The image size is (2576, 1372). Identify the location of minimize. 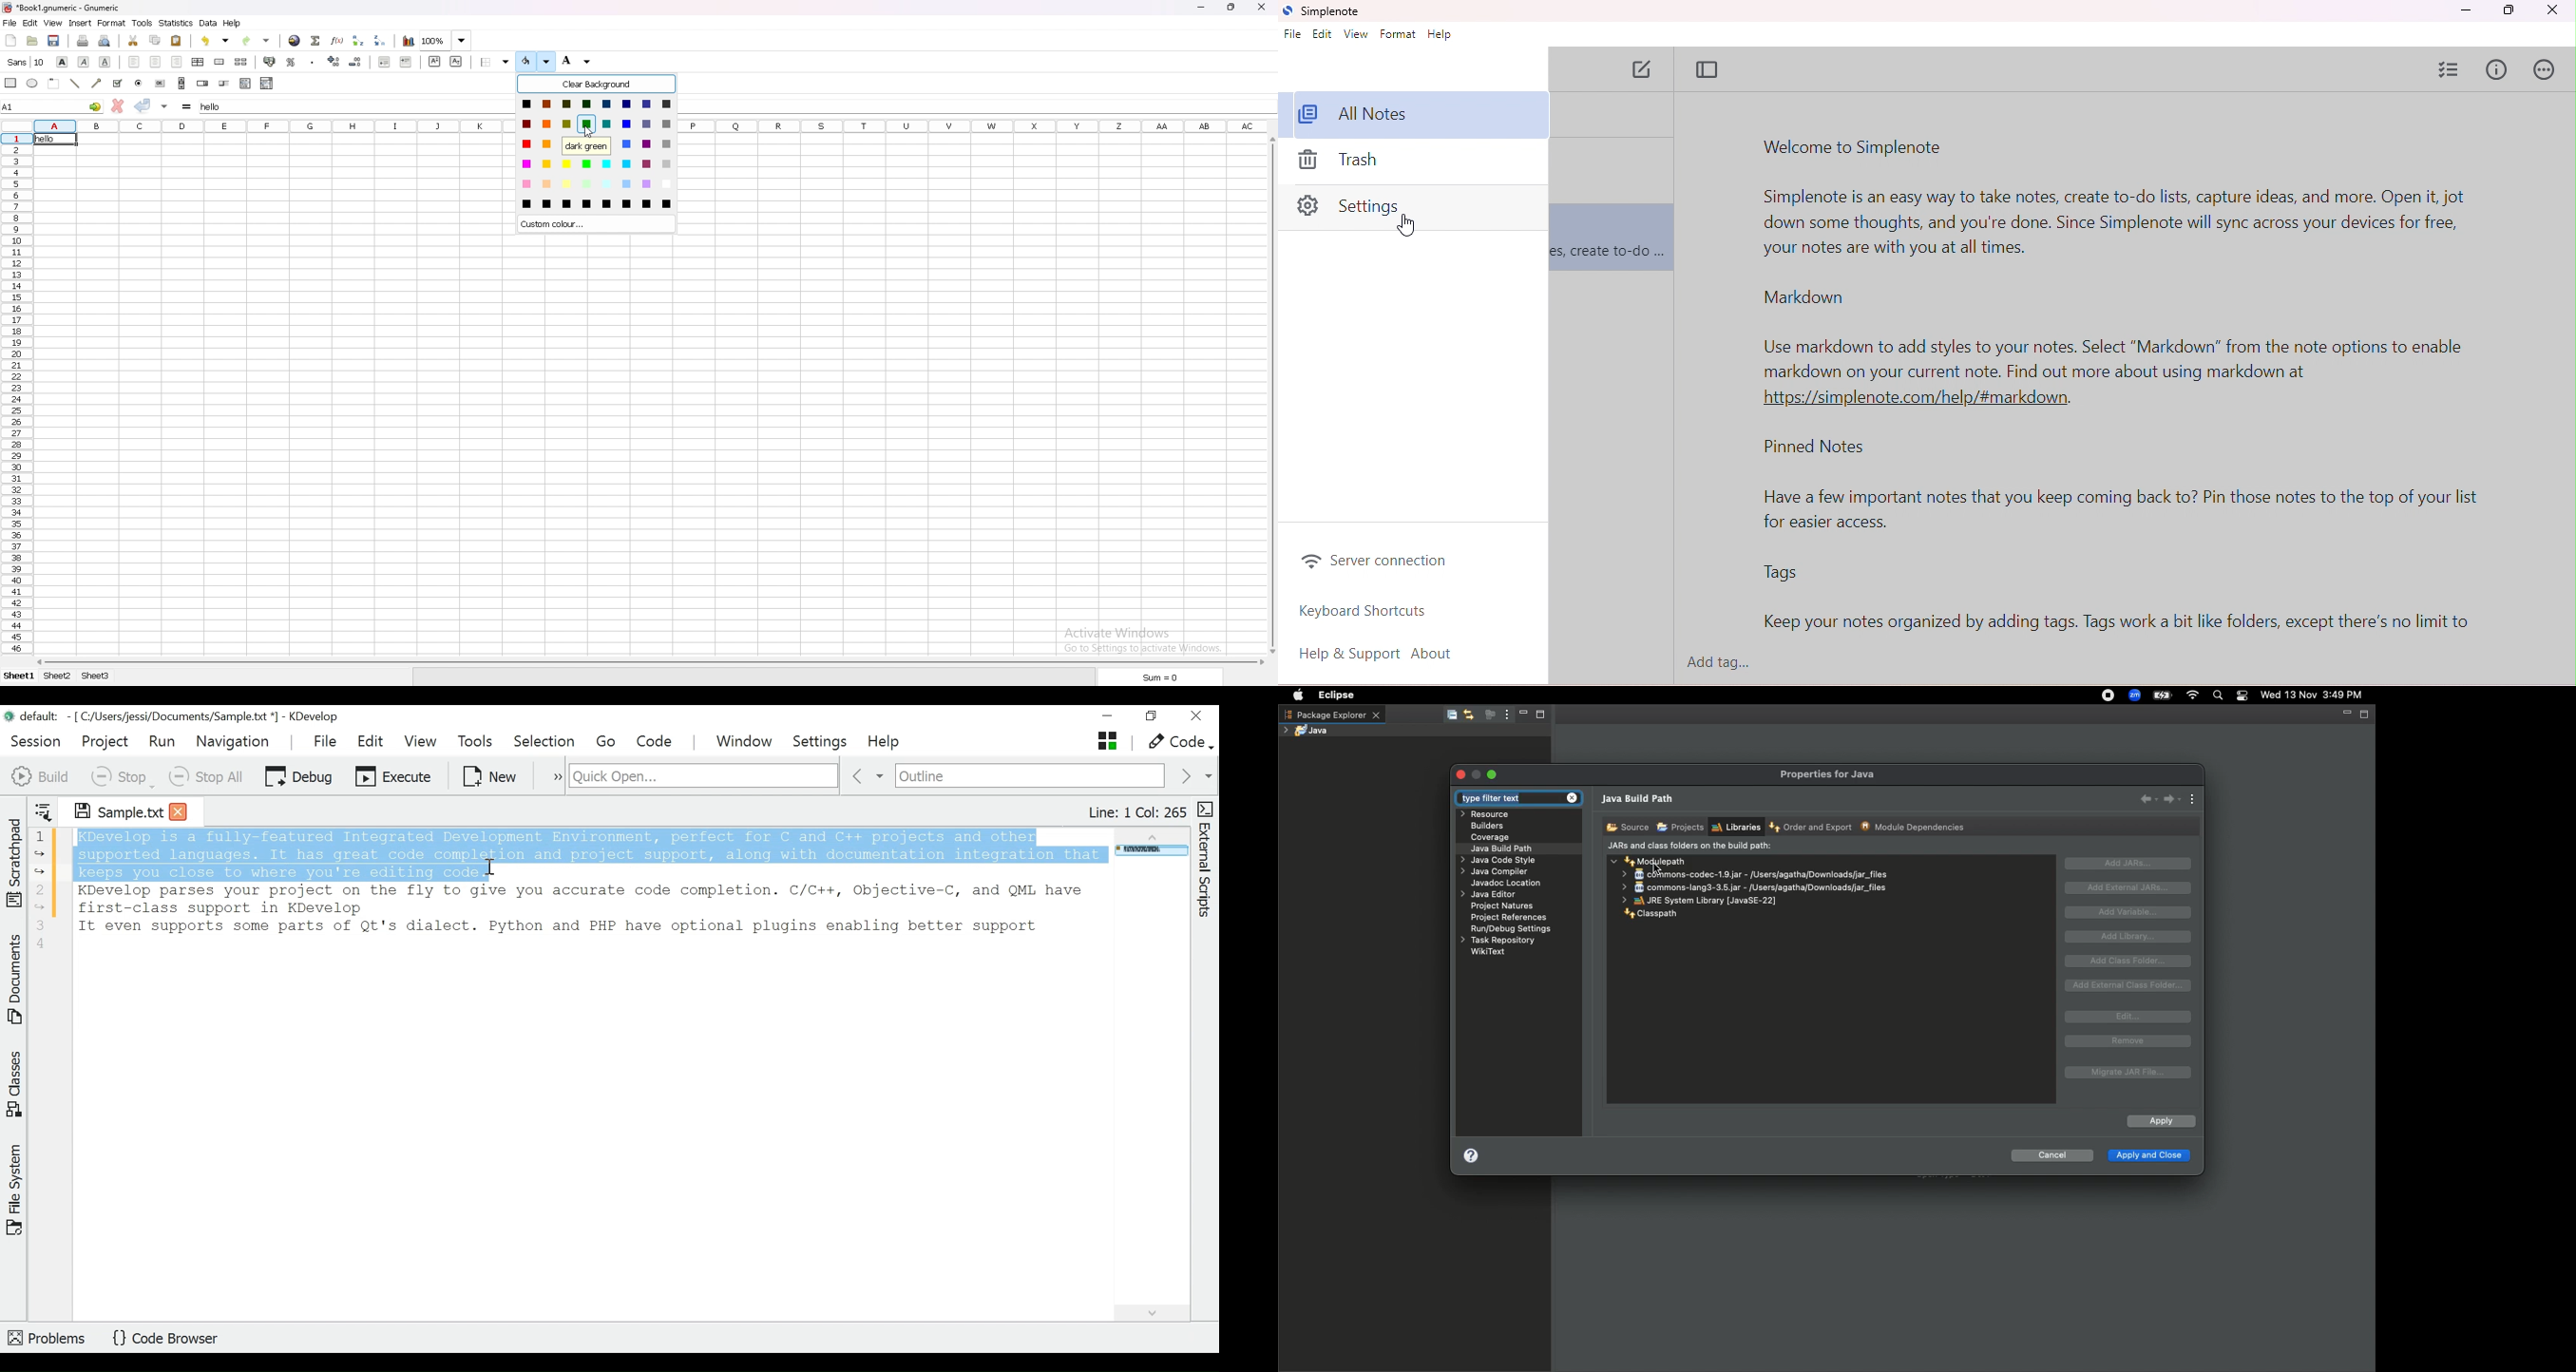
(1201, 7).